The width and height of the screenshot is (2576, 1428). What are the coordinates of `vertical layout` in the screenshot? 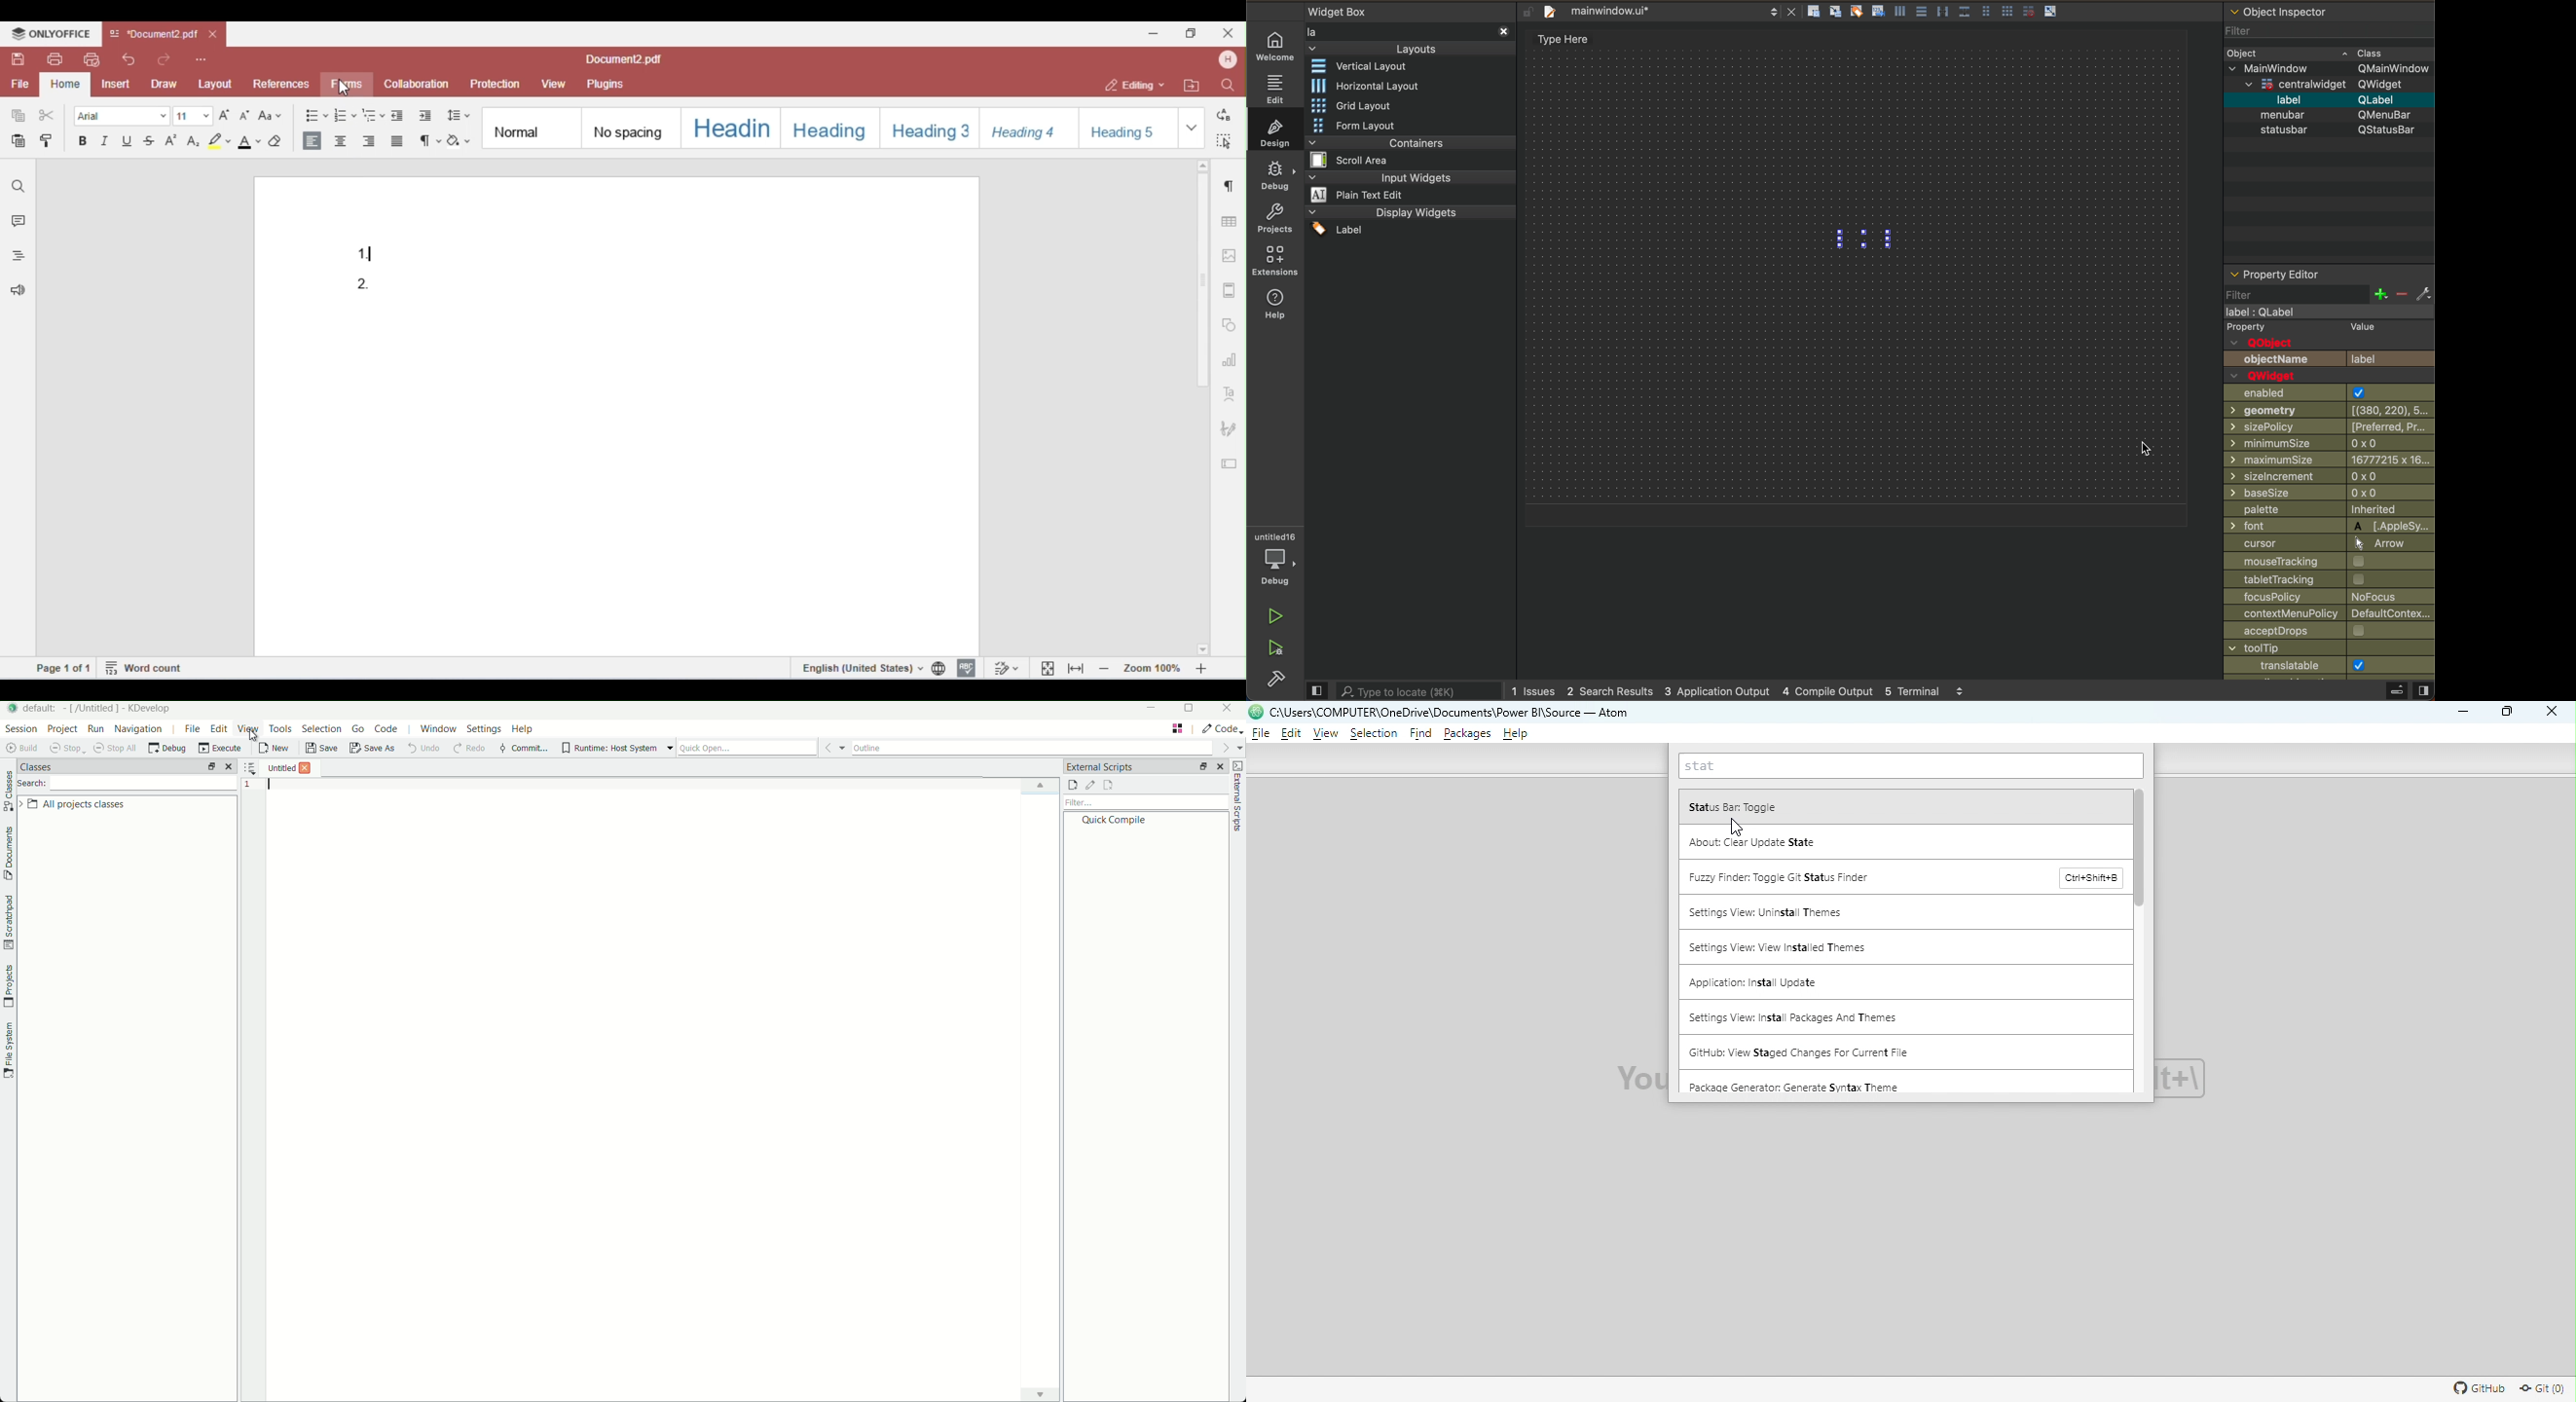 It's located at (1368, 67).